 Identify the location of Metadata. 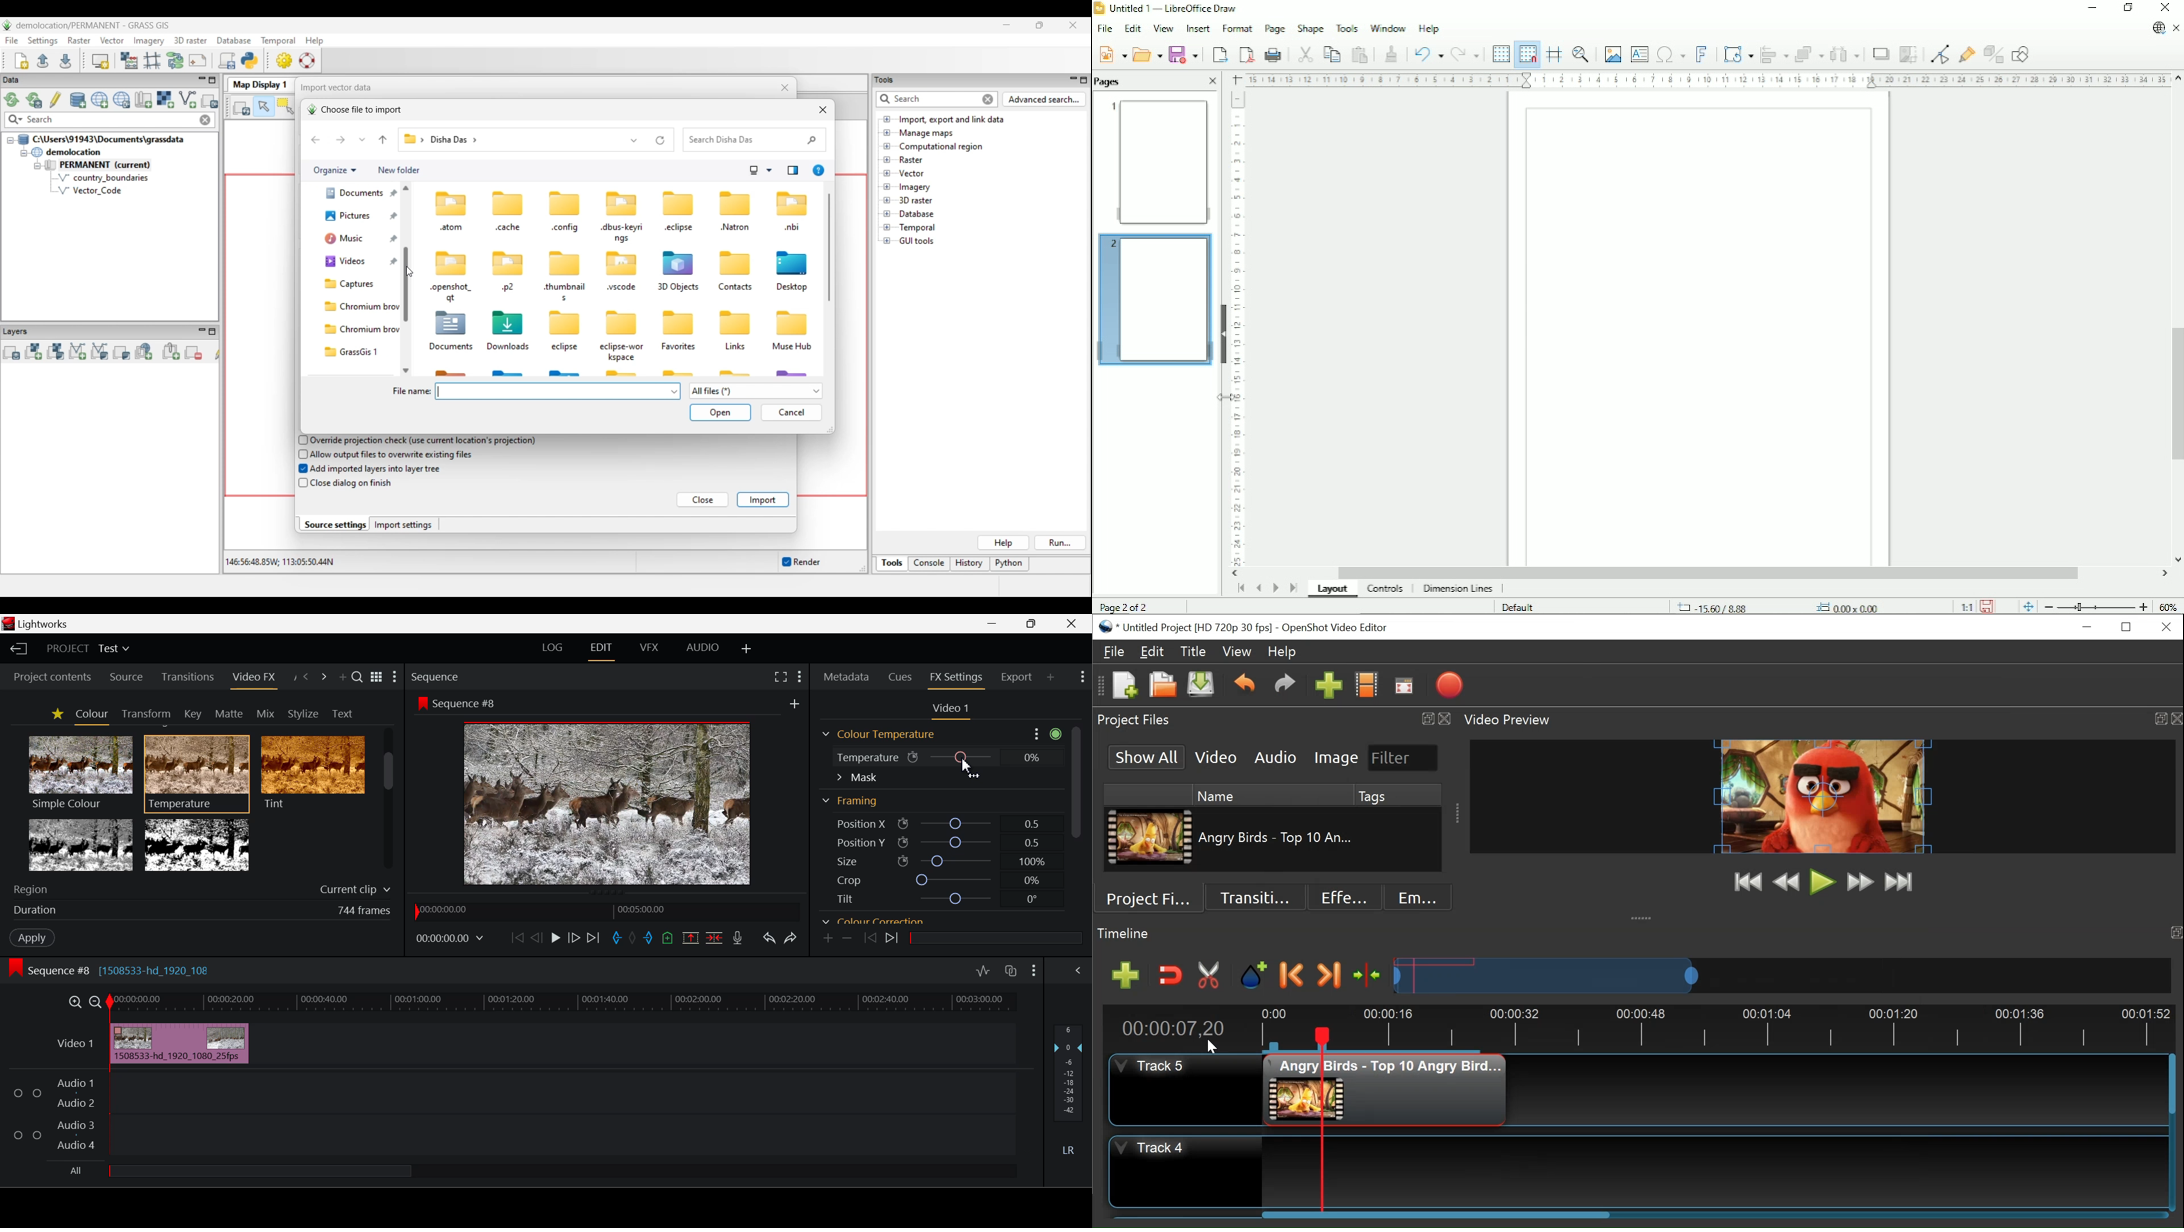
(845, 677).